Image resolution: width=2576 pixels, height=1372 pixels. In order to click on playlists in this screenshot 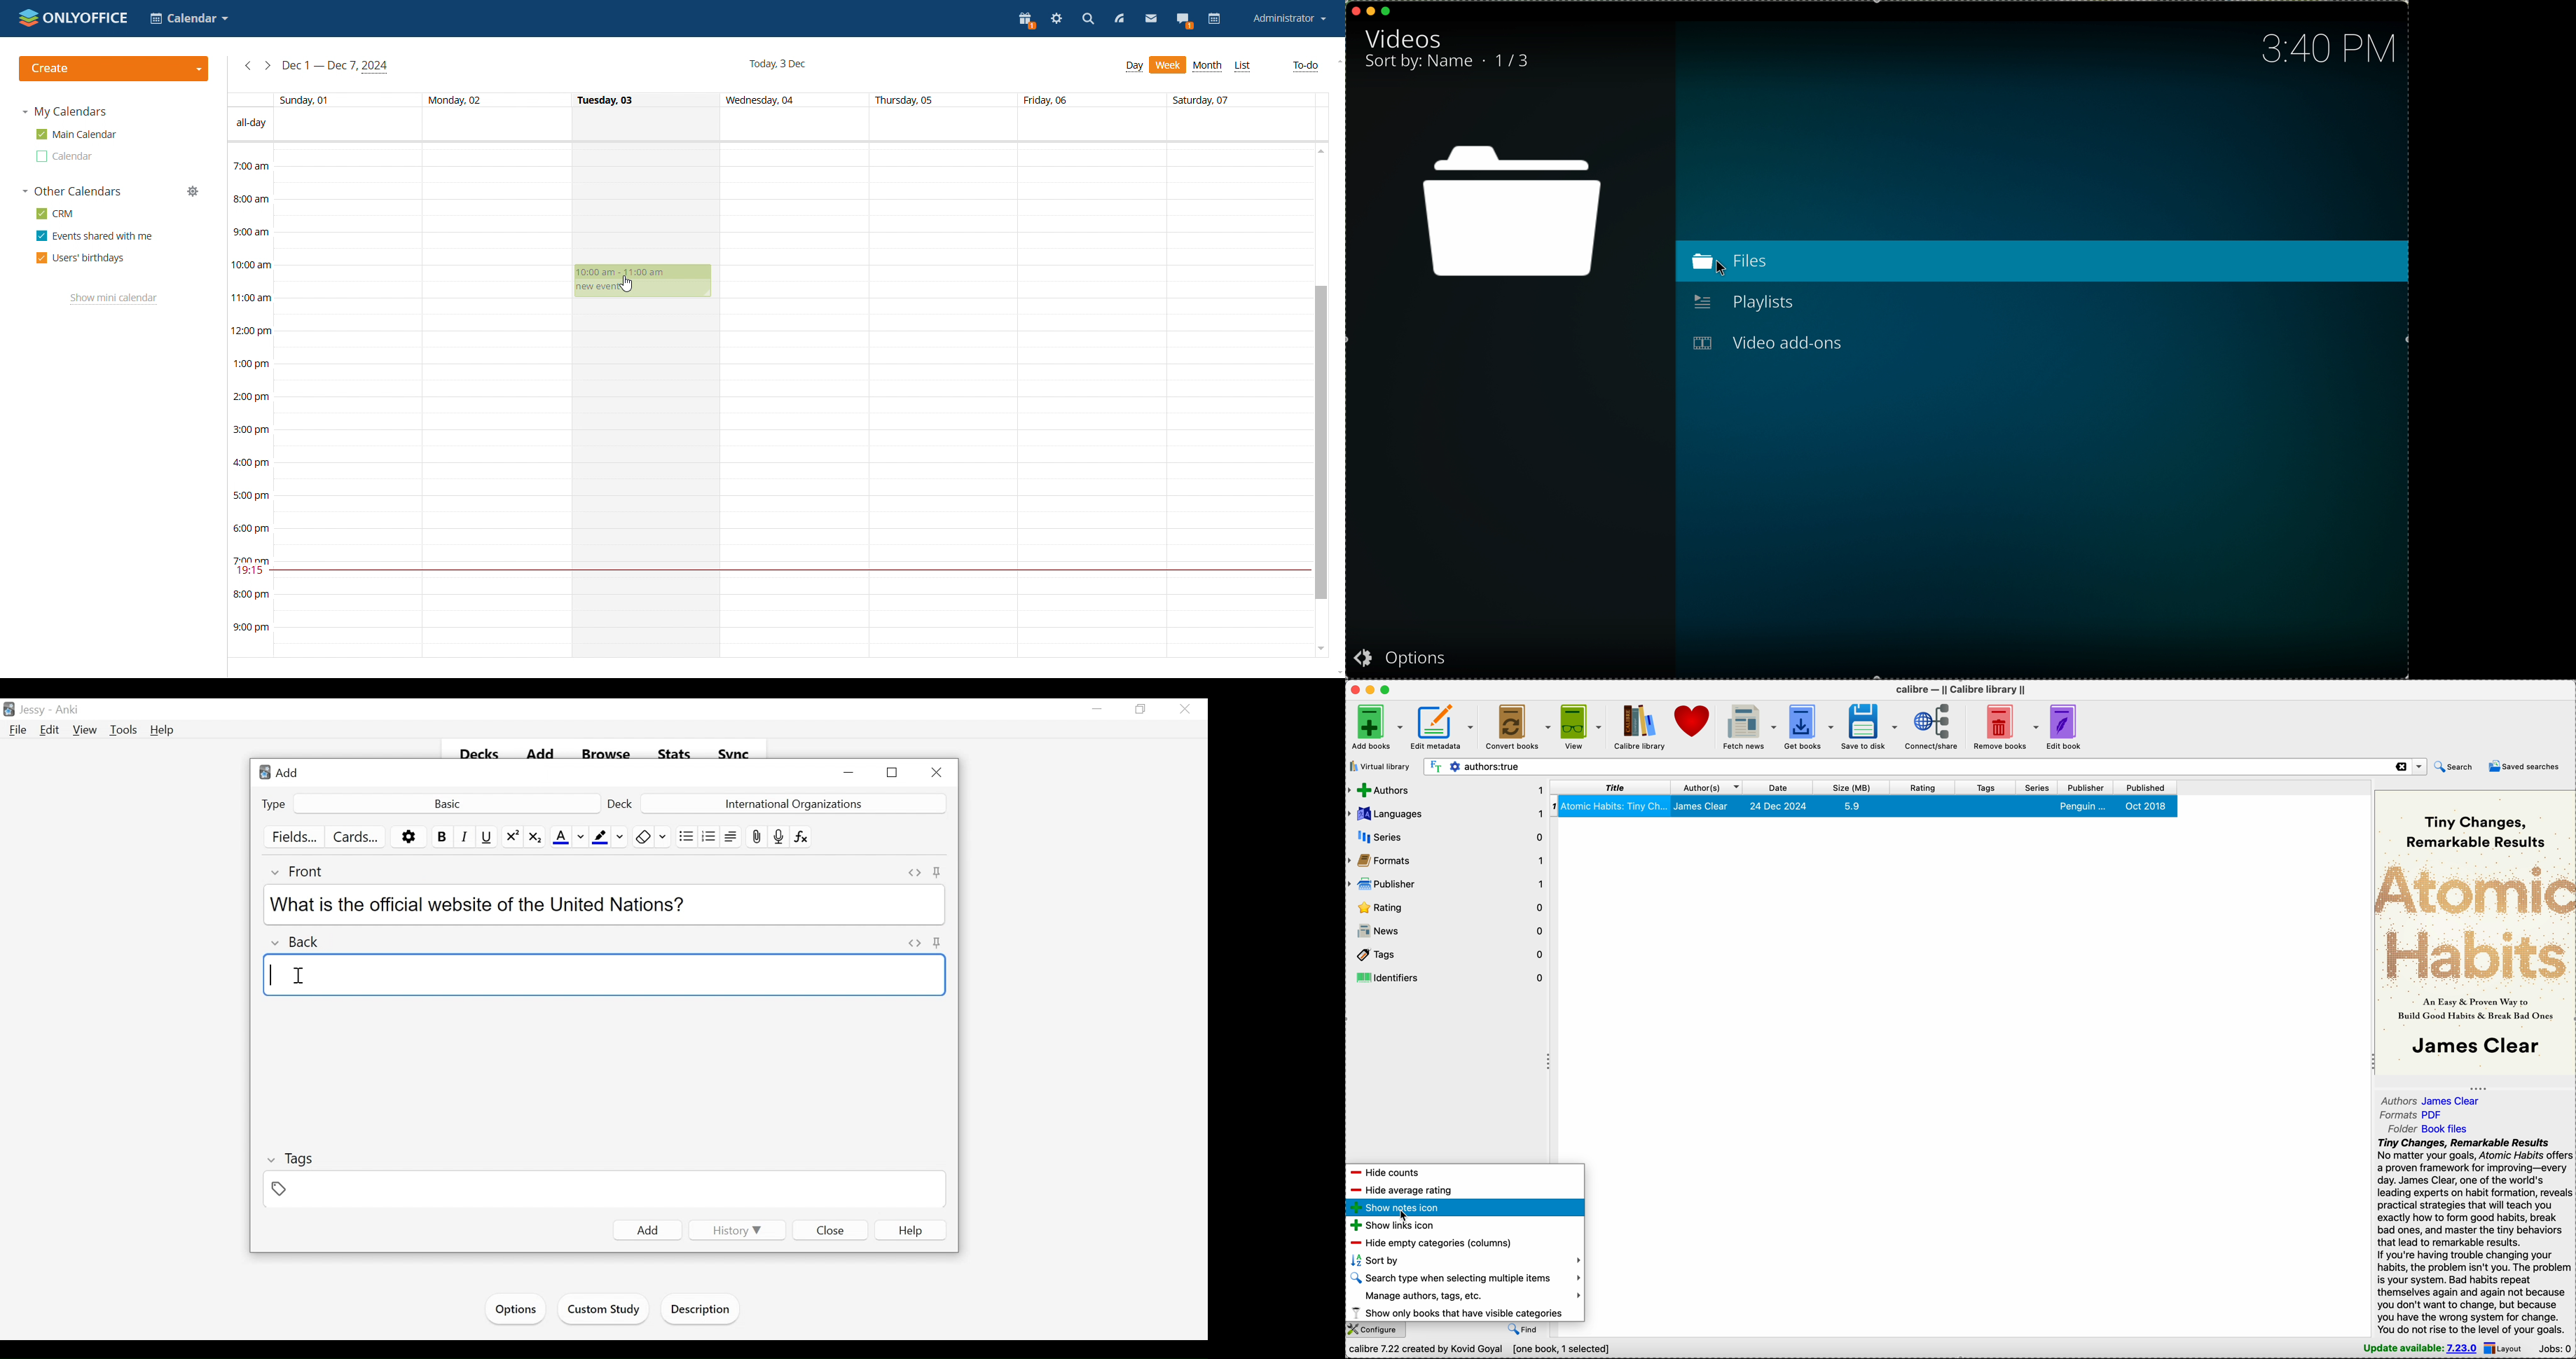, I will do `click(1742, 302)`.